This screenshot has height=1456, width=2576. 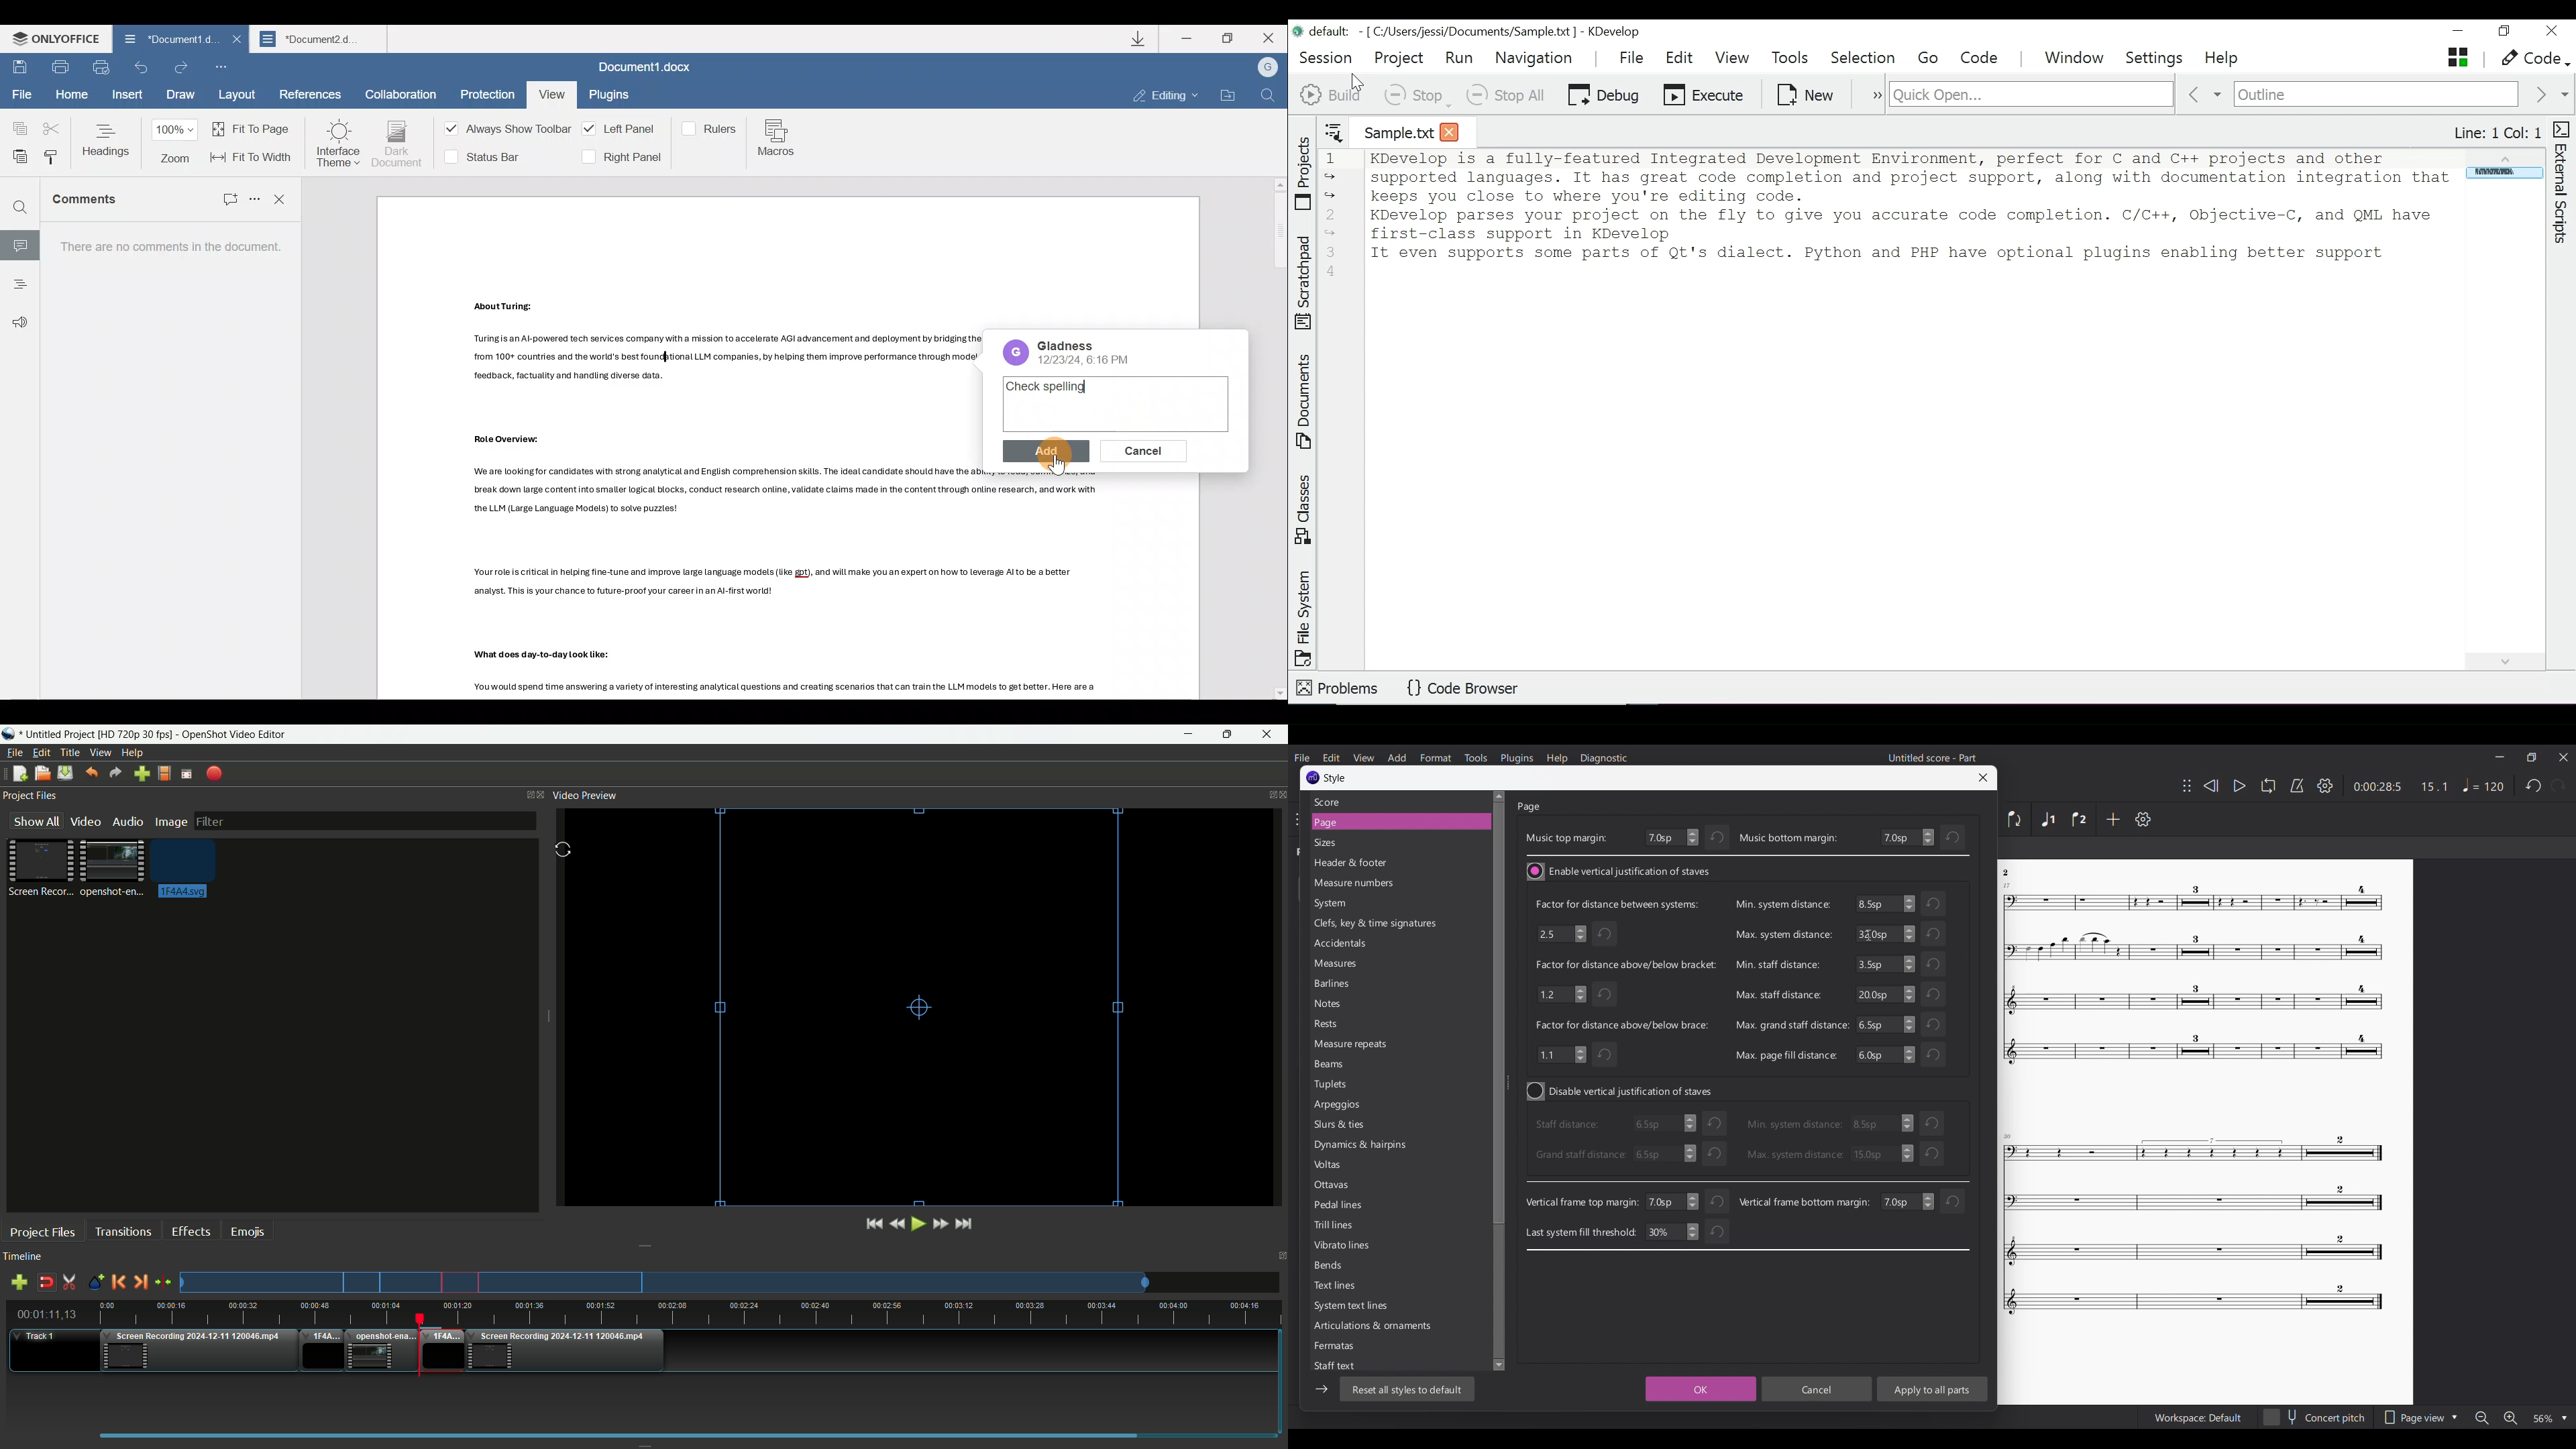 I want to click on Tools menu, so click(x=1475, y=757).